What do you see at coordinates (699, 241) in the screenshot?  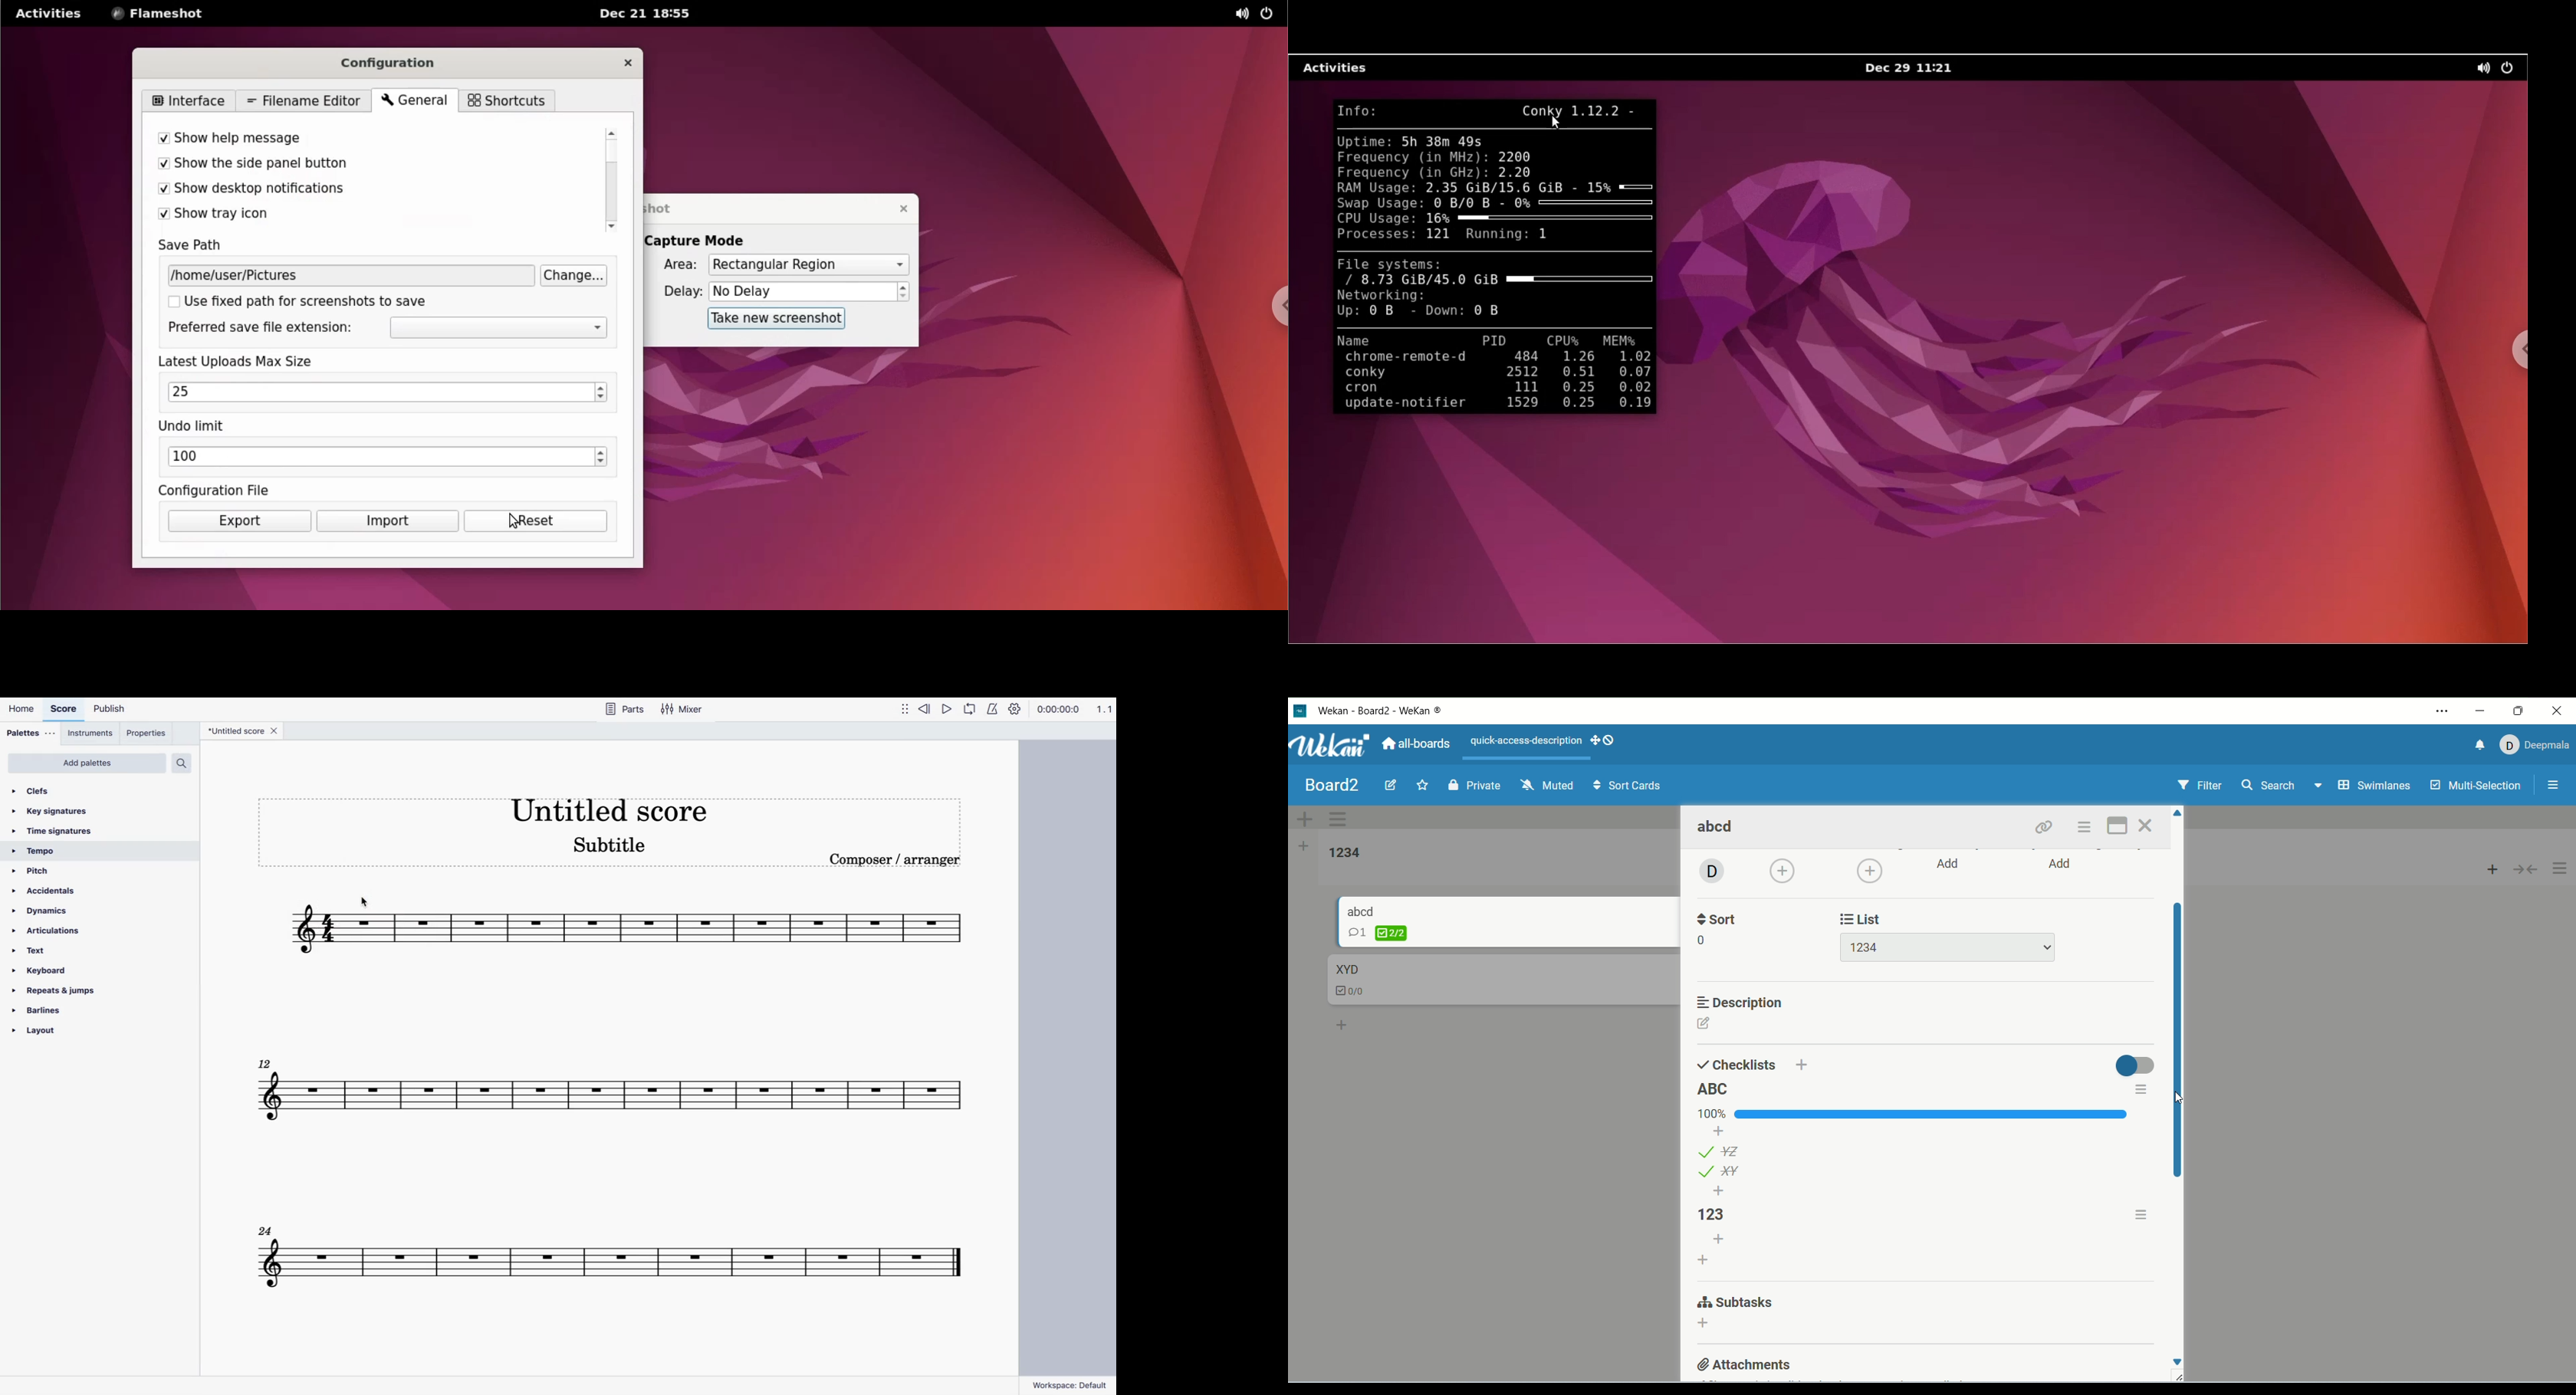 I see `capture mode` at bounding box center [699, 241].